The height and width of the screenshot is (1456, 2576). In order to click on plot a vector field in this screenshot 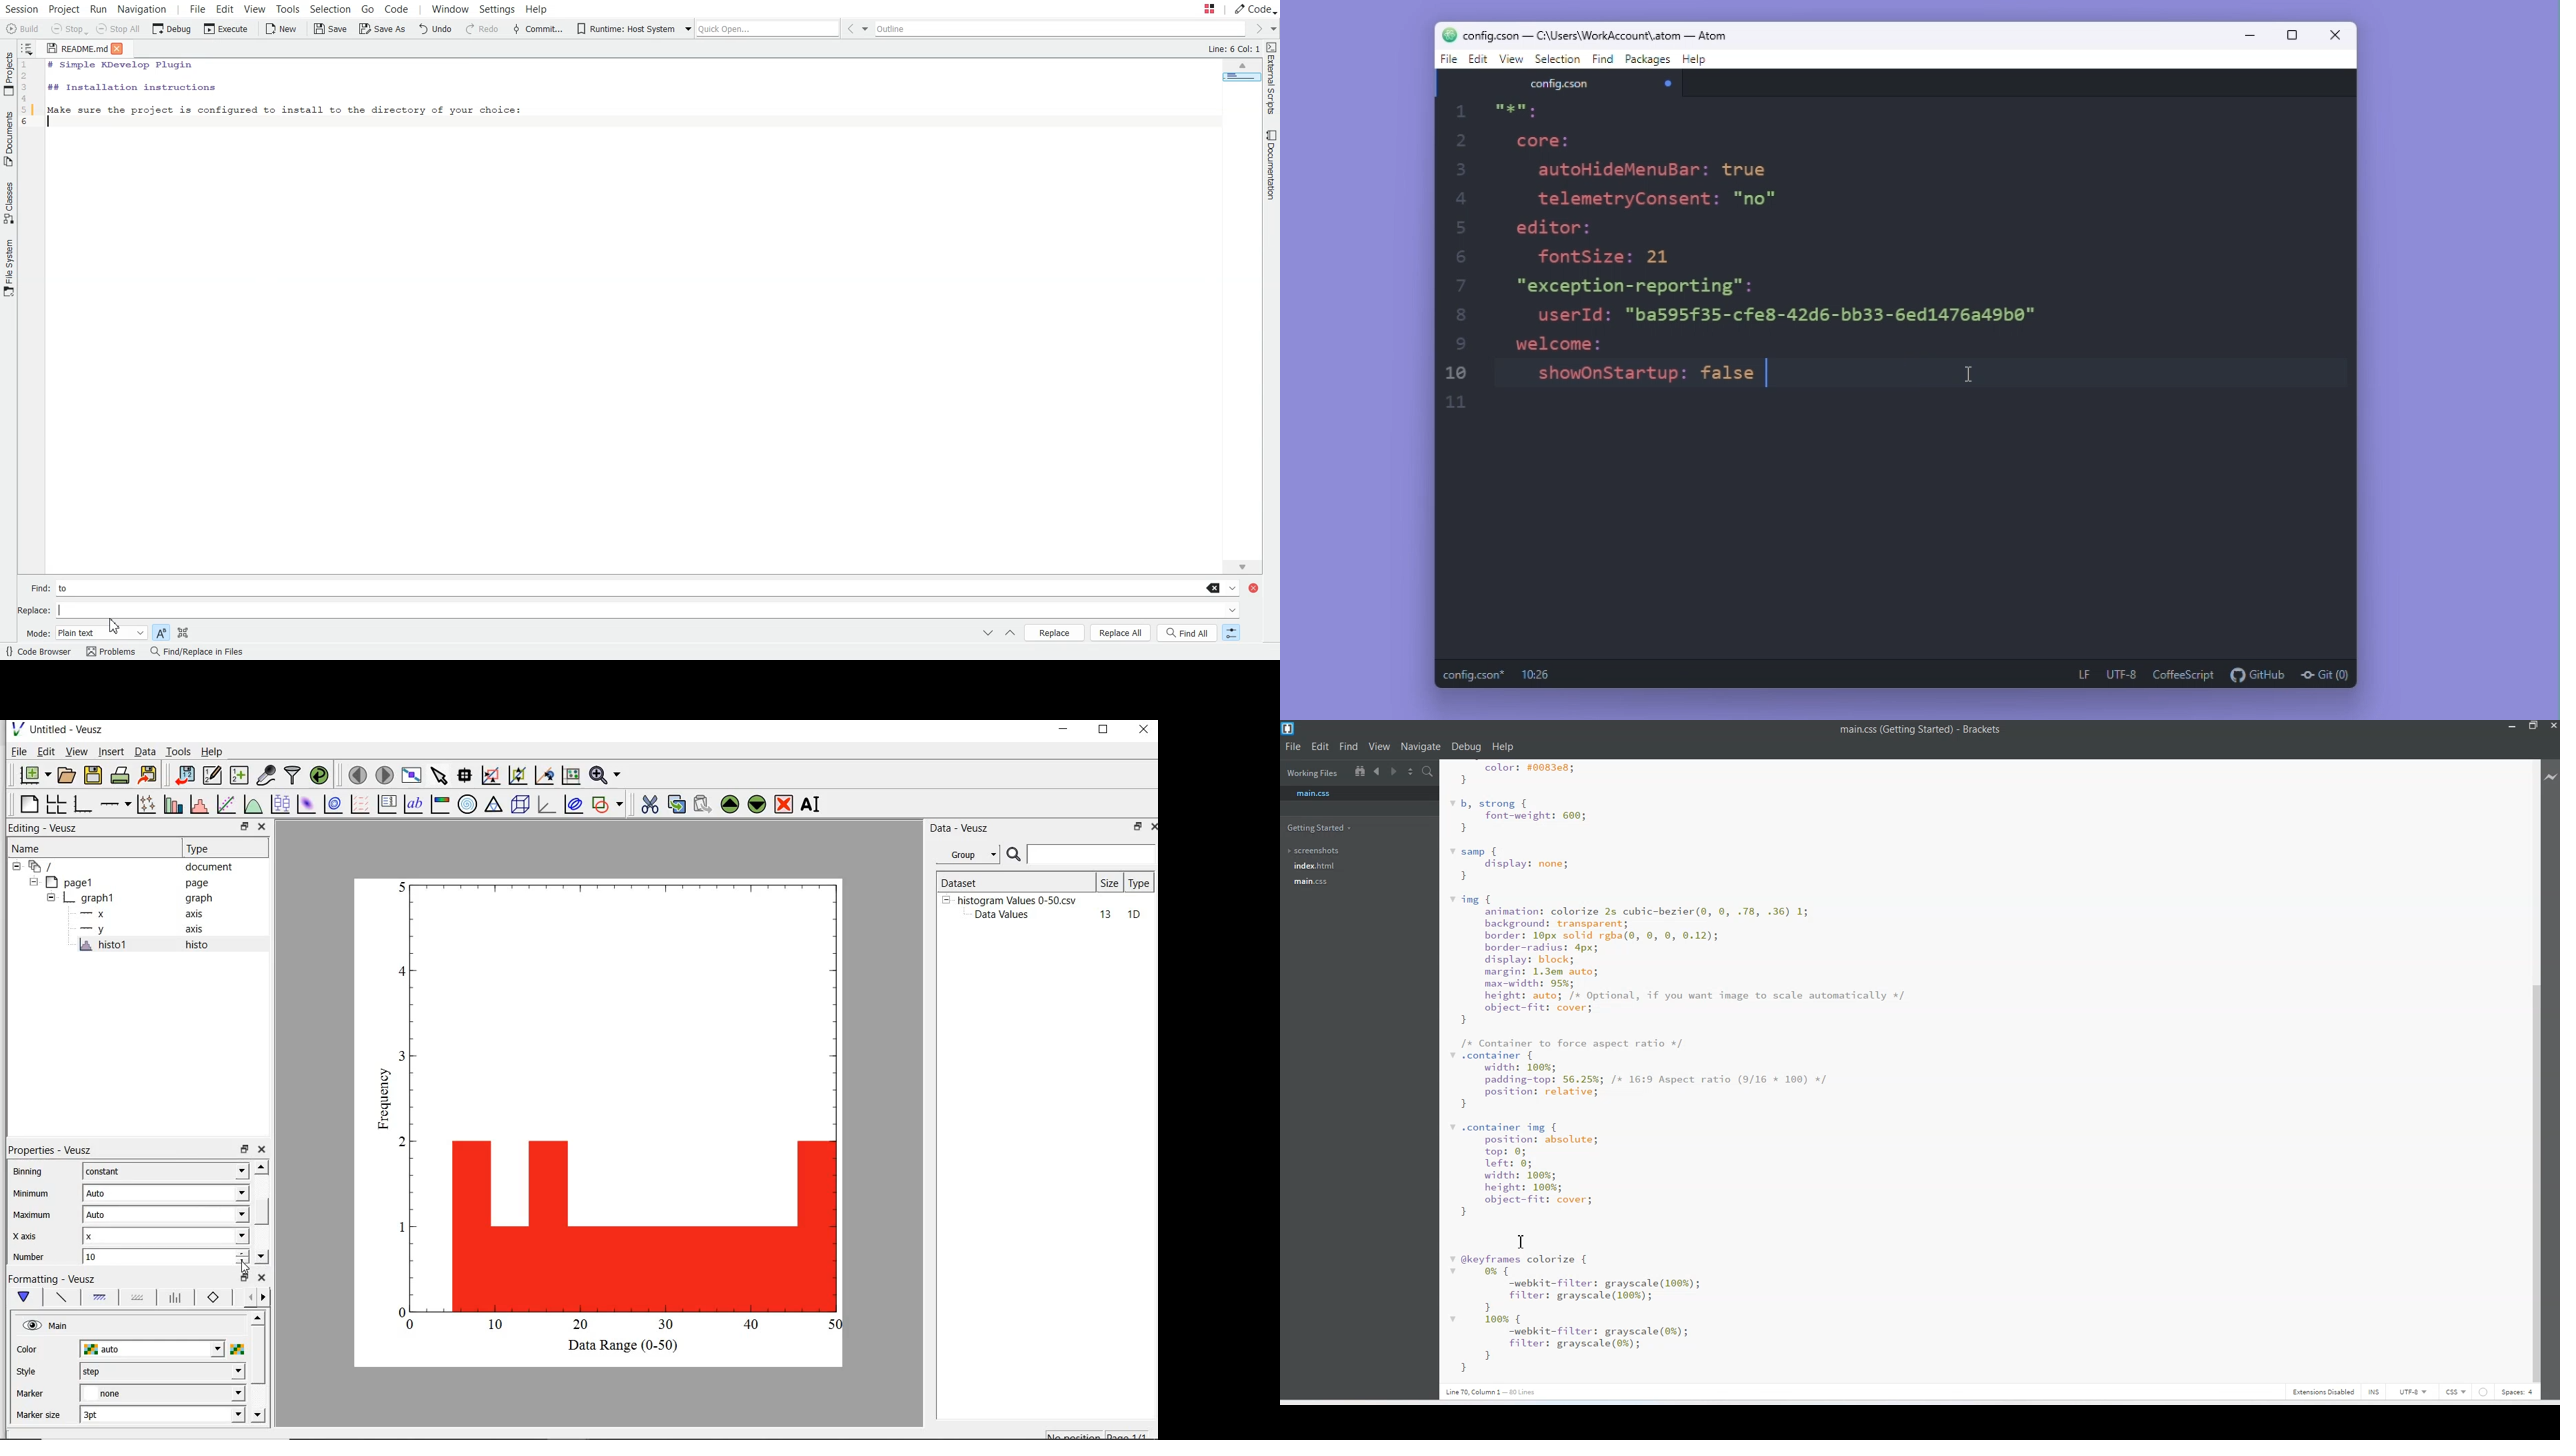, I will do `click(361, 804)`.